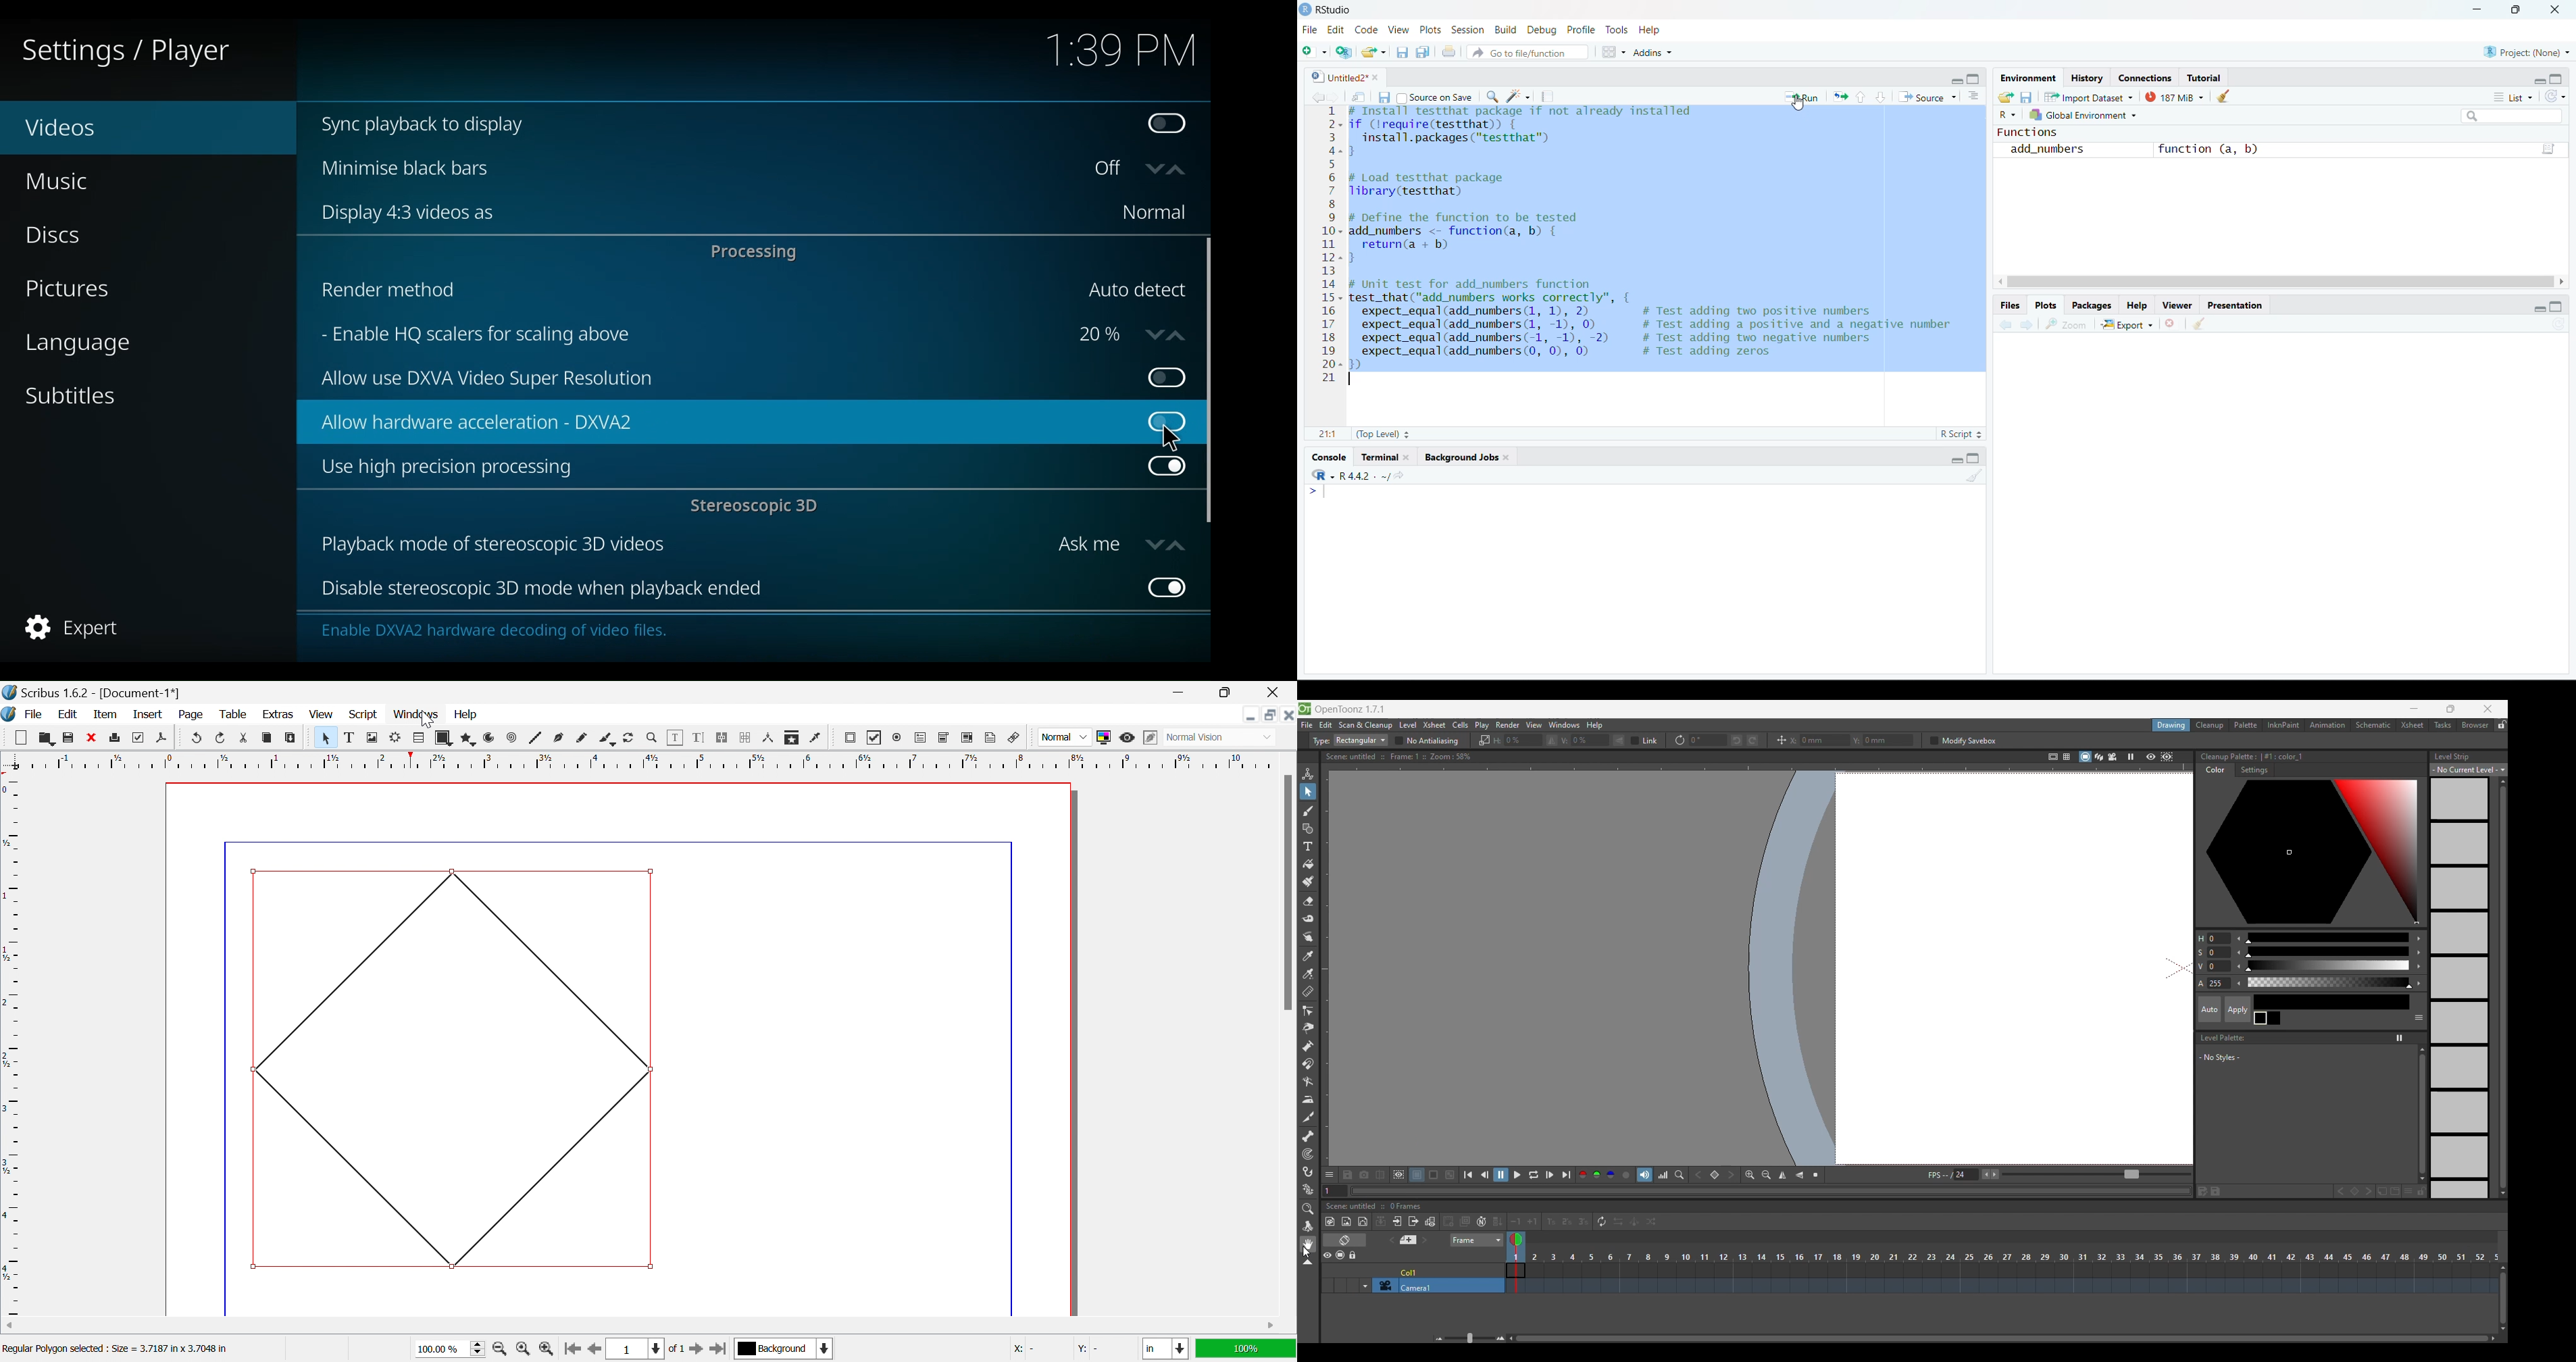 This screenshot has width=2576, height=1372. I want to click on cursor, so click(1800, 103).